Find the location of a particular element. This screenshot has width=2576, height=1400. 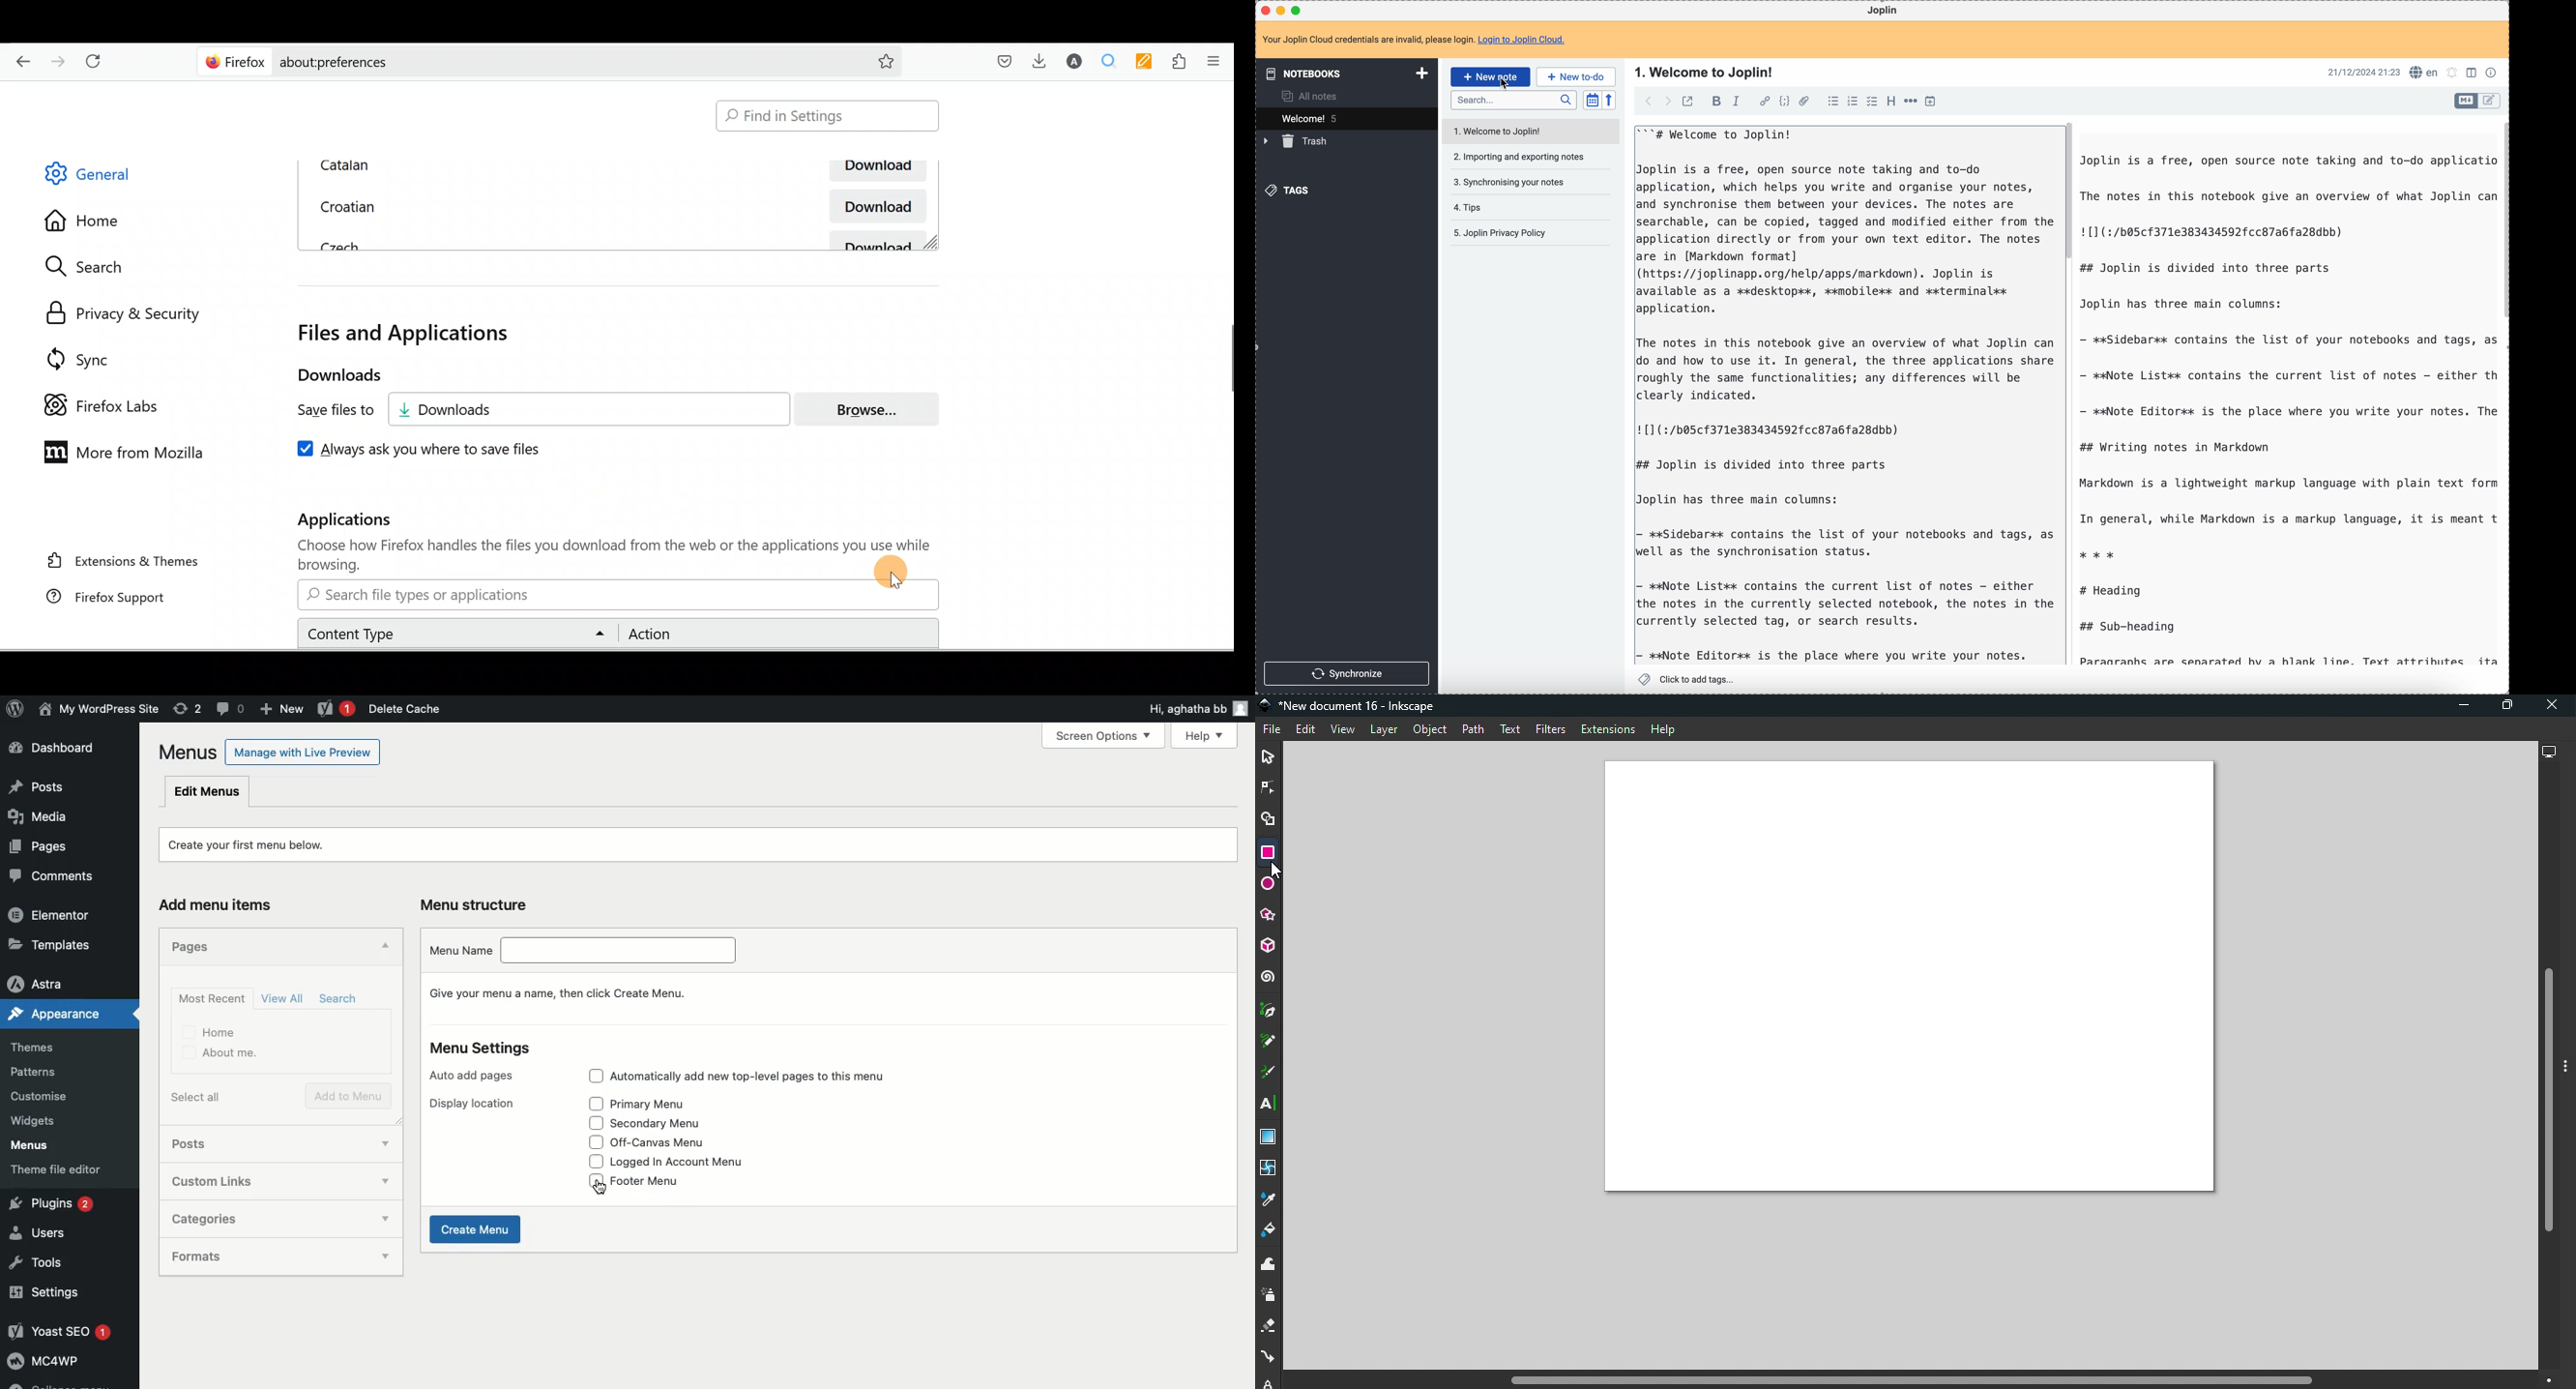

toggle edit layout is located at coordinates (2490, 101).